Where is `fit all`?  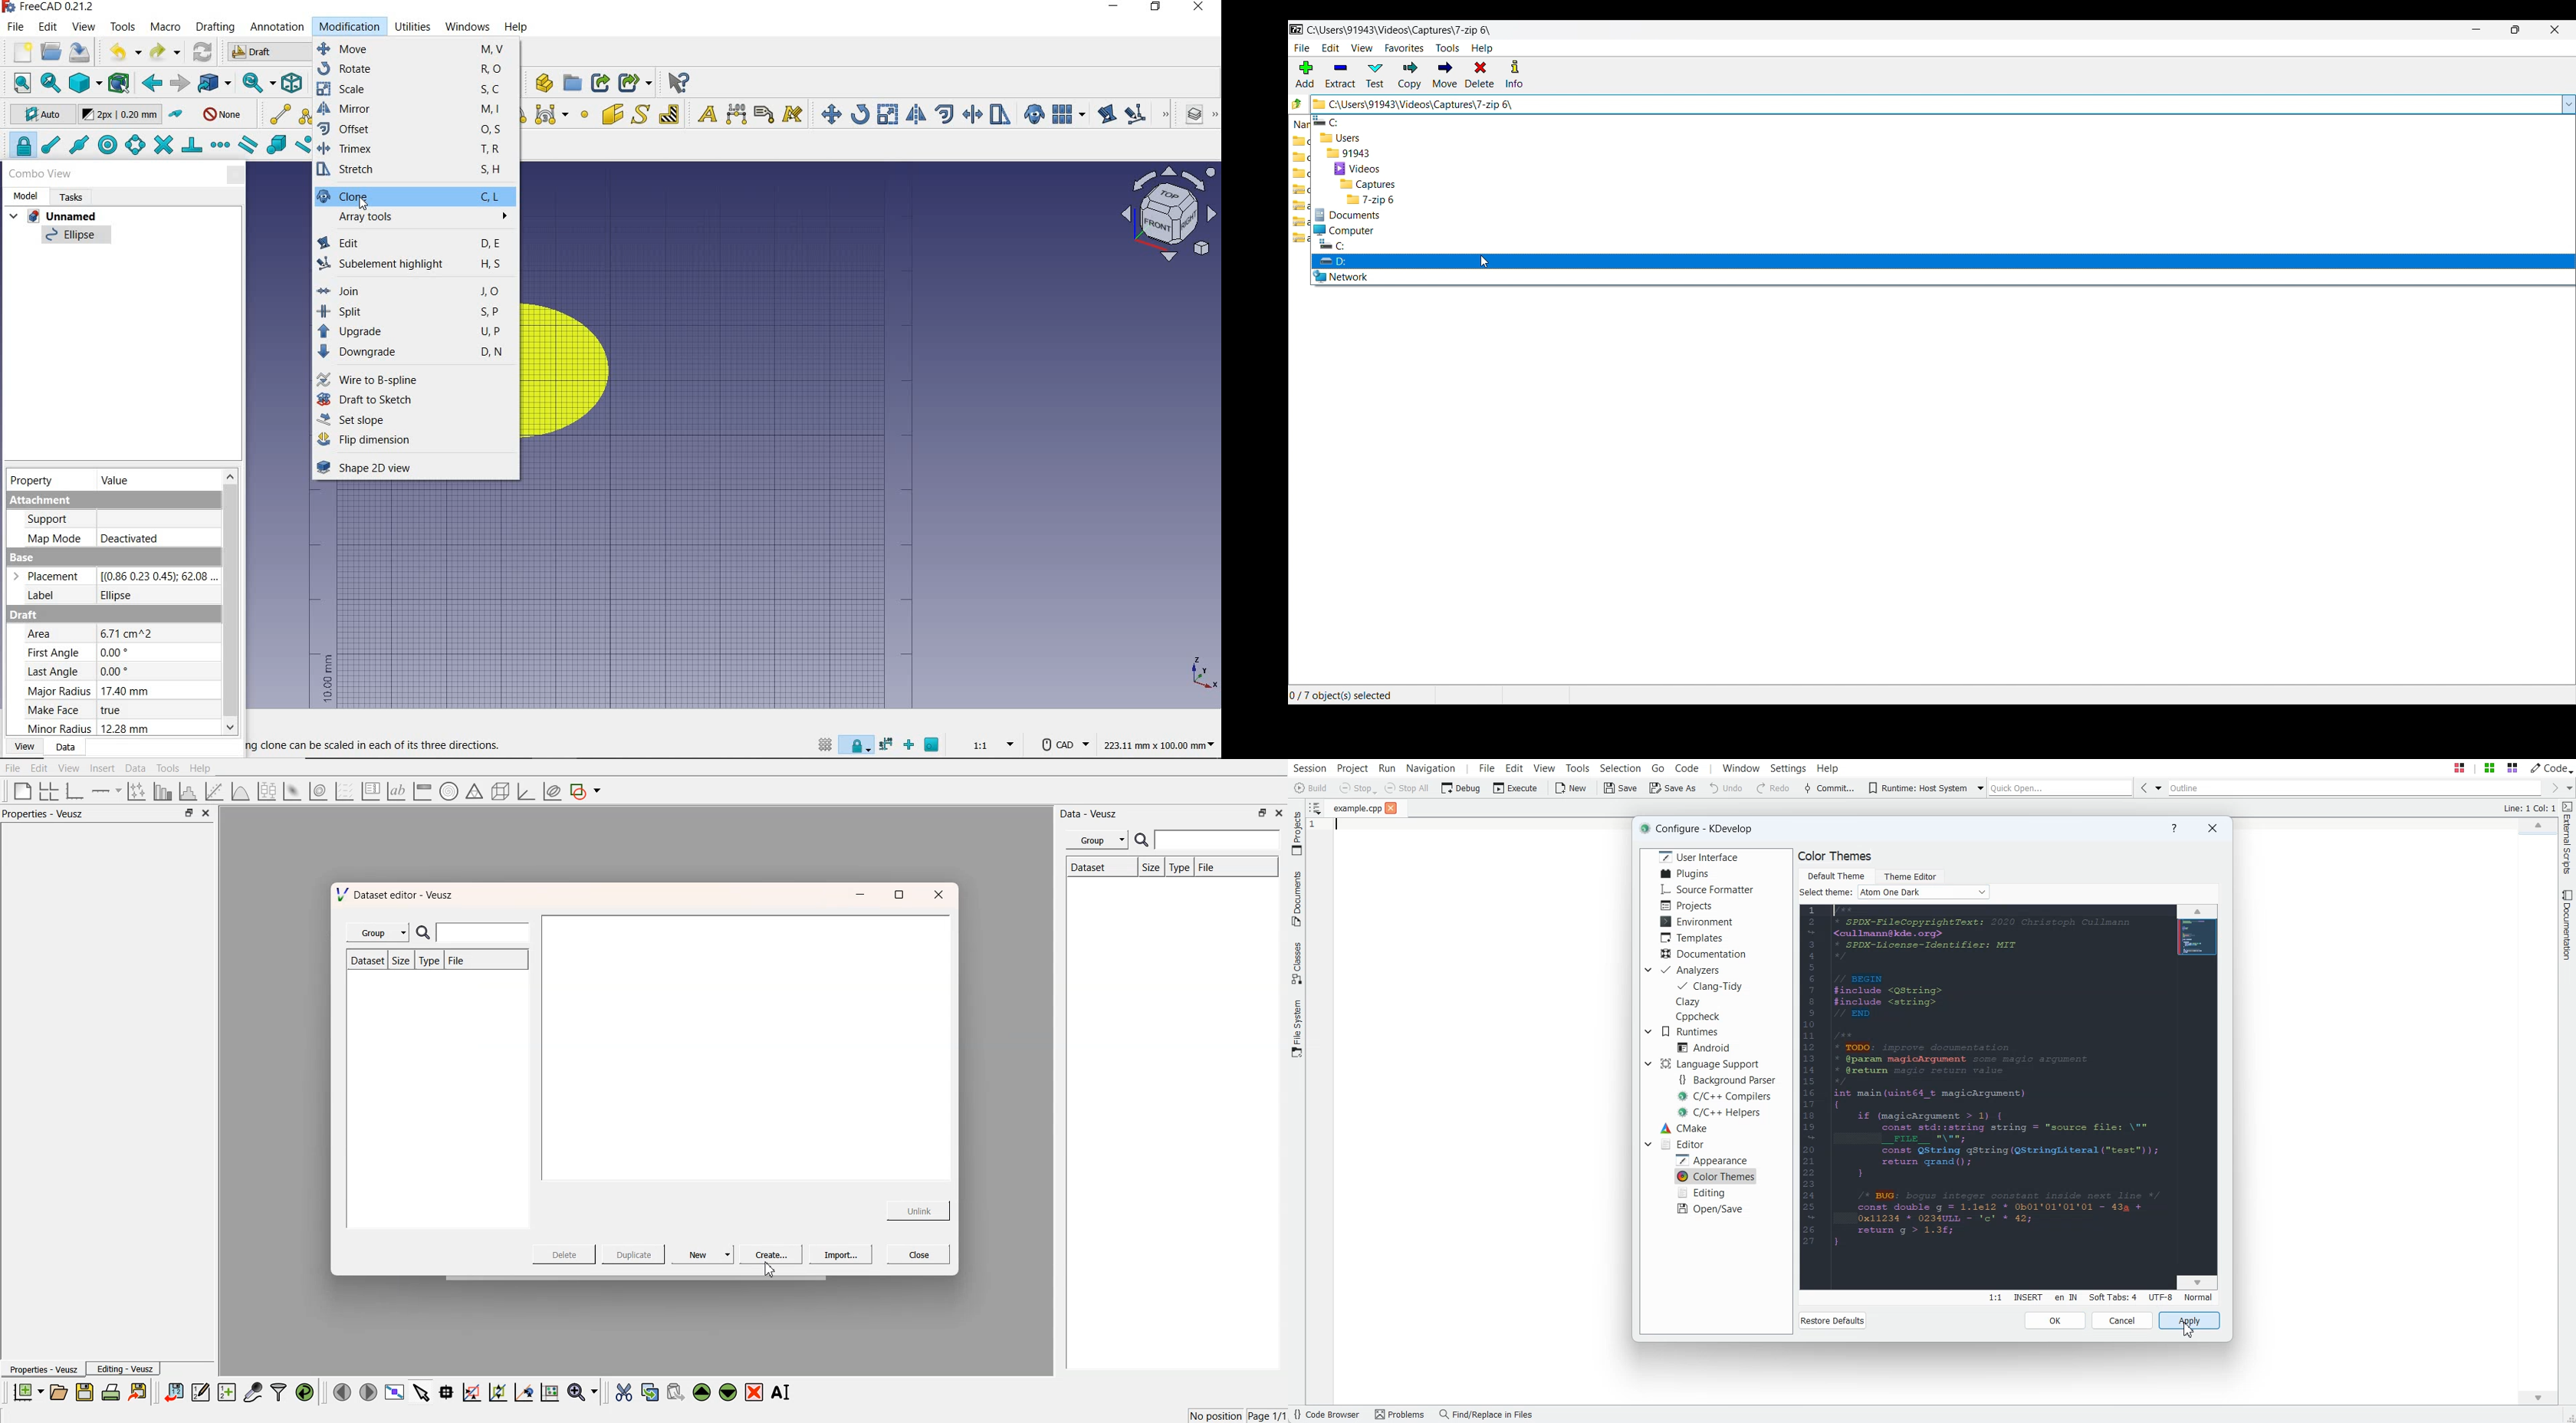 fit all is located at coordinates (17, 82).